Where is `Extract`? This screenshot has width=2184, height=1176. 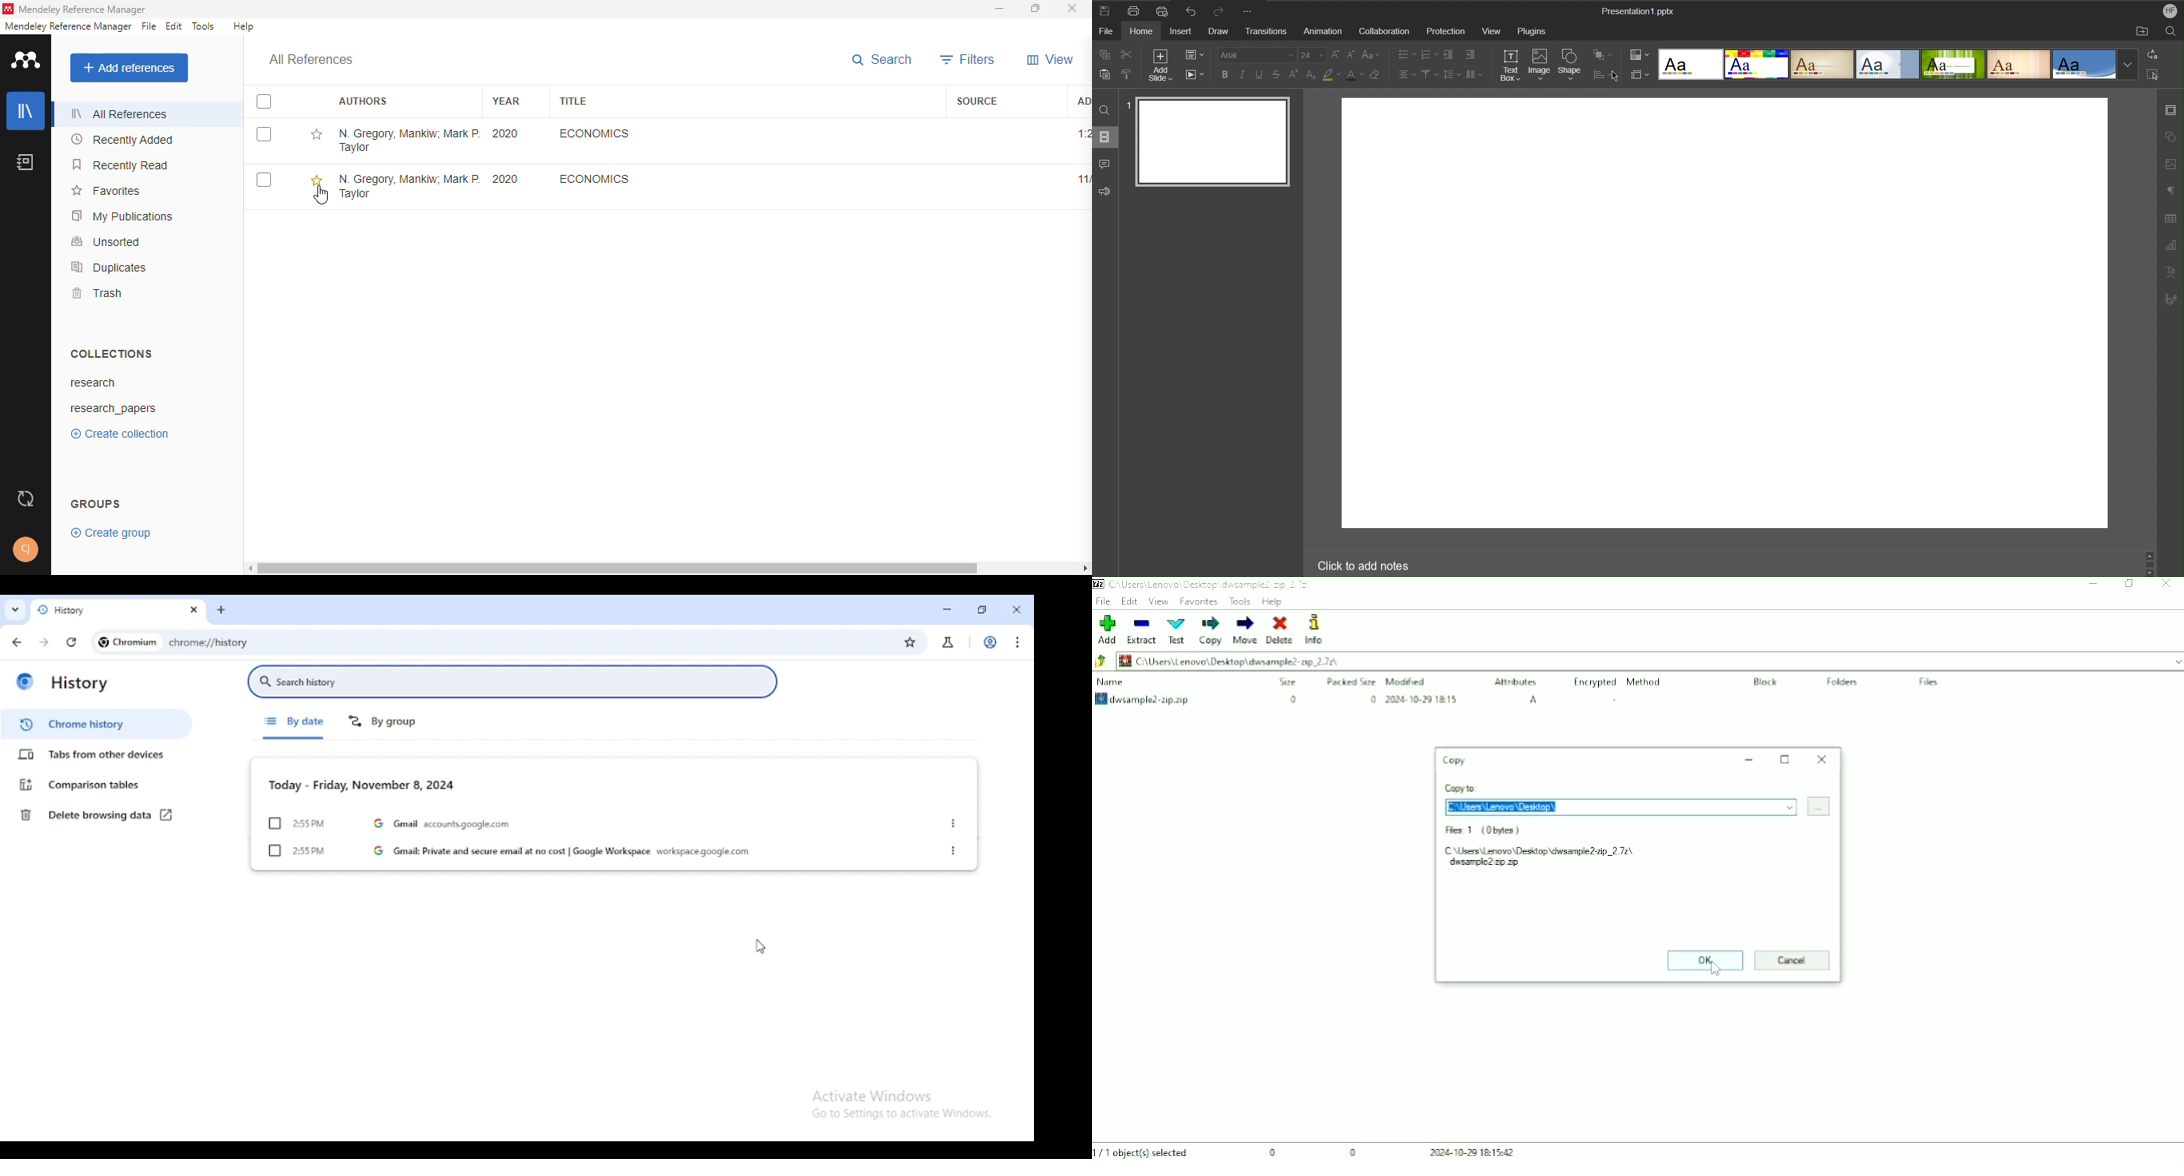 Extract is located at coordinates (1143, 630).